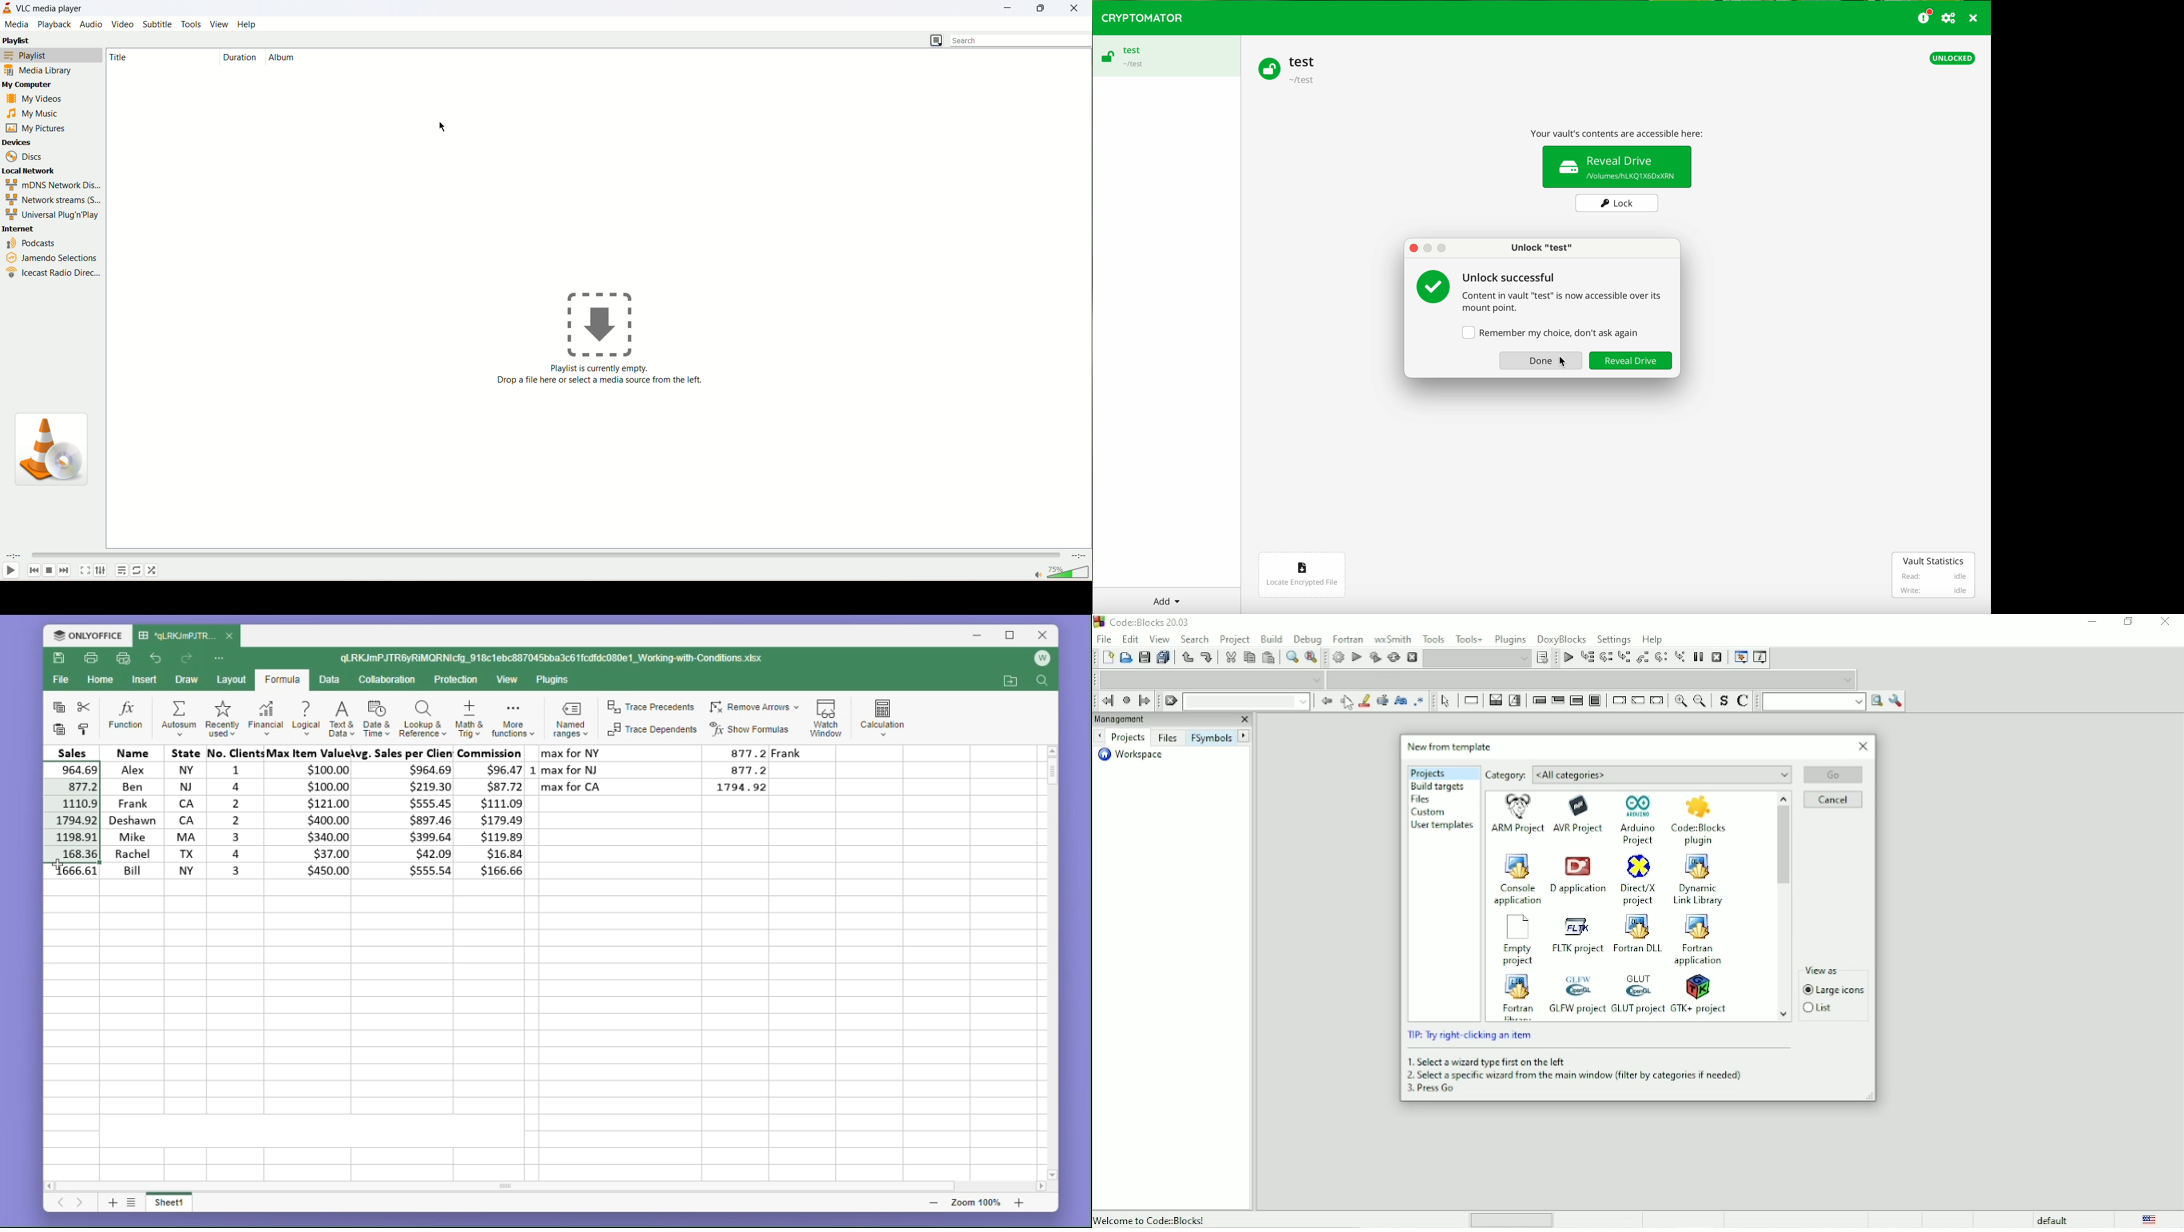  Describe the element at coordinates (85, 572) in the screenshot. I see `fullscreen` at that location.